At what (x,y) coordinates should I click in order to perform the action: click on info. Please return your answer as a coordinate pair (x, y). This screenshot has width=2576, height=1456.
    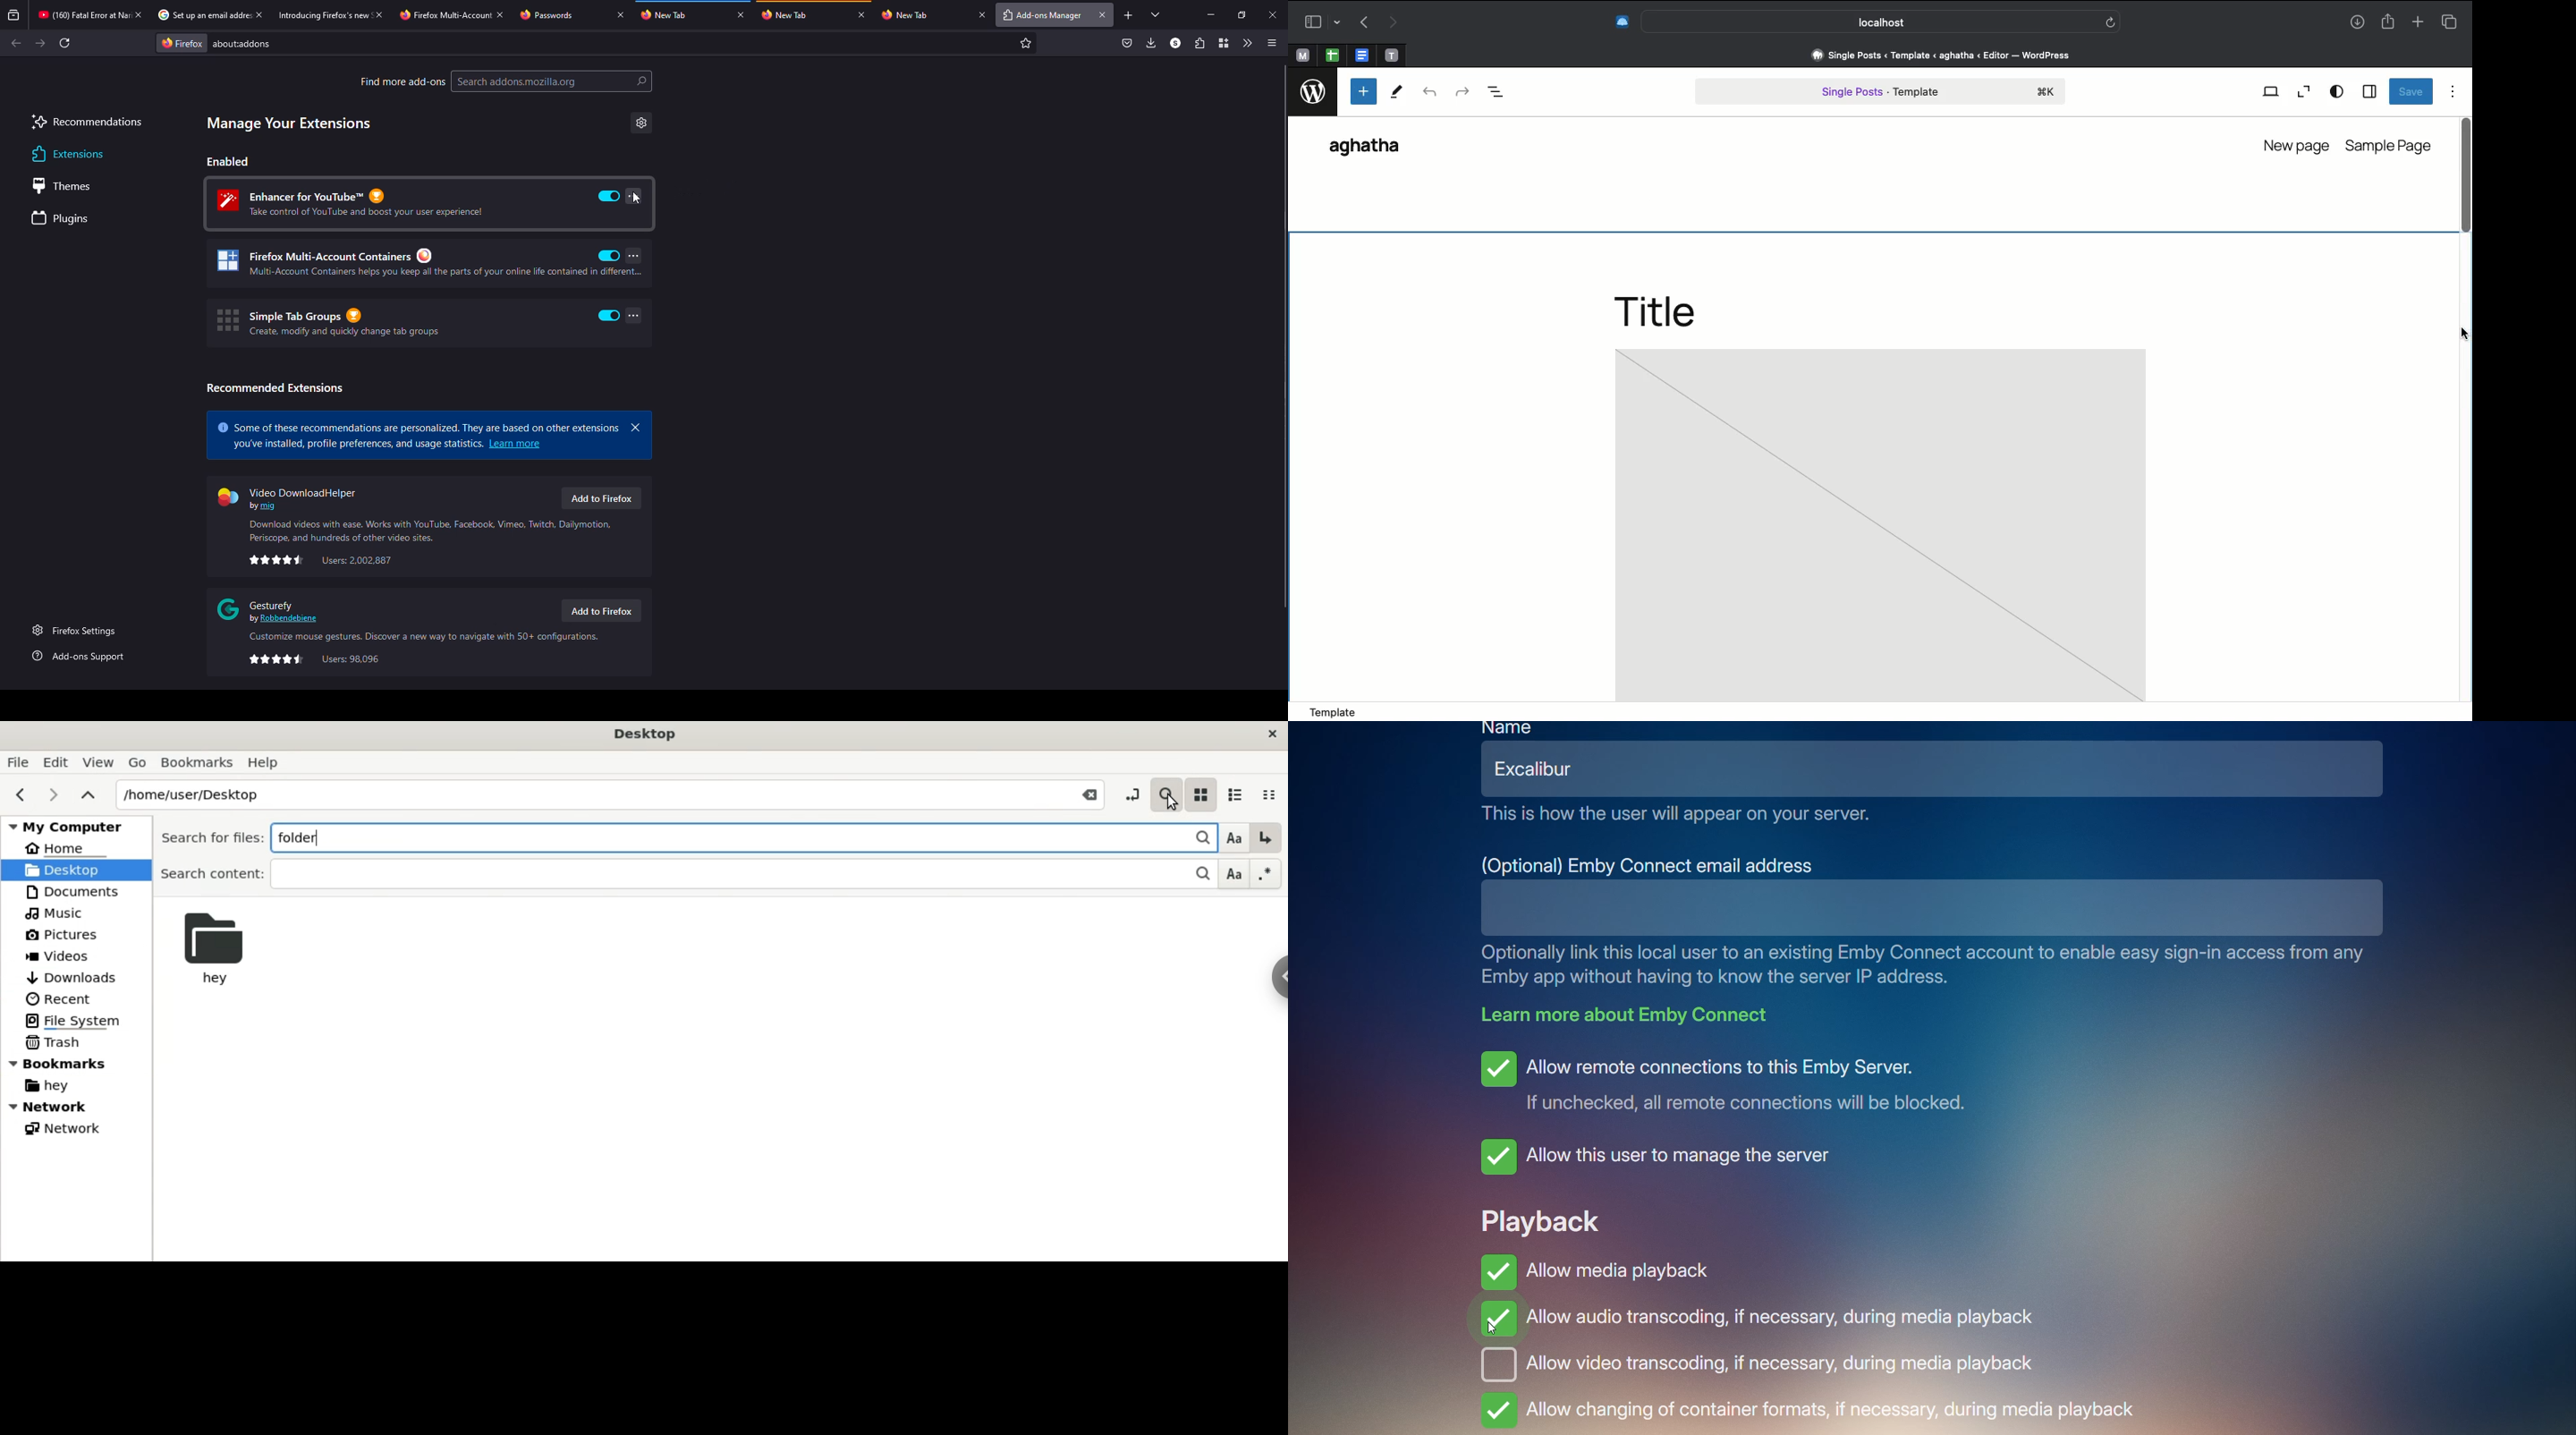
    Looking at the image, I should click on (433, 531).